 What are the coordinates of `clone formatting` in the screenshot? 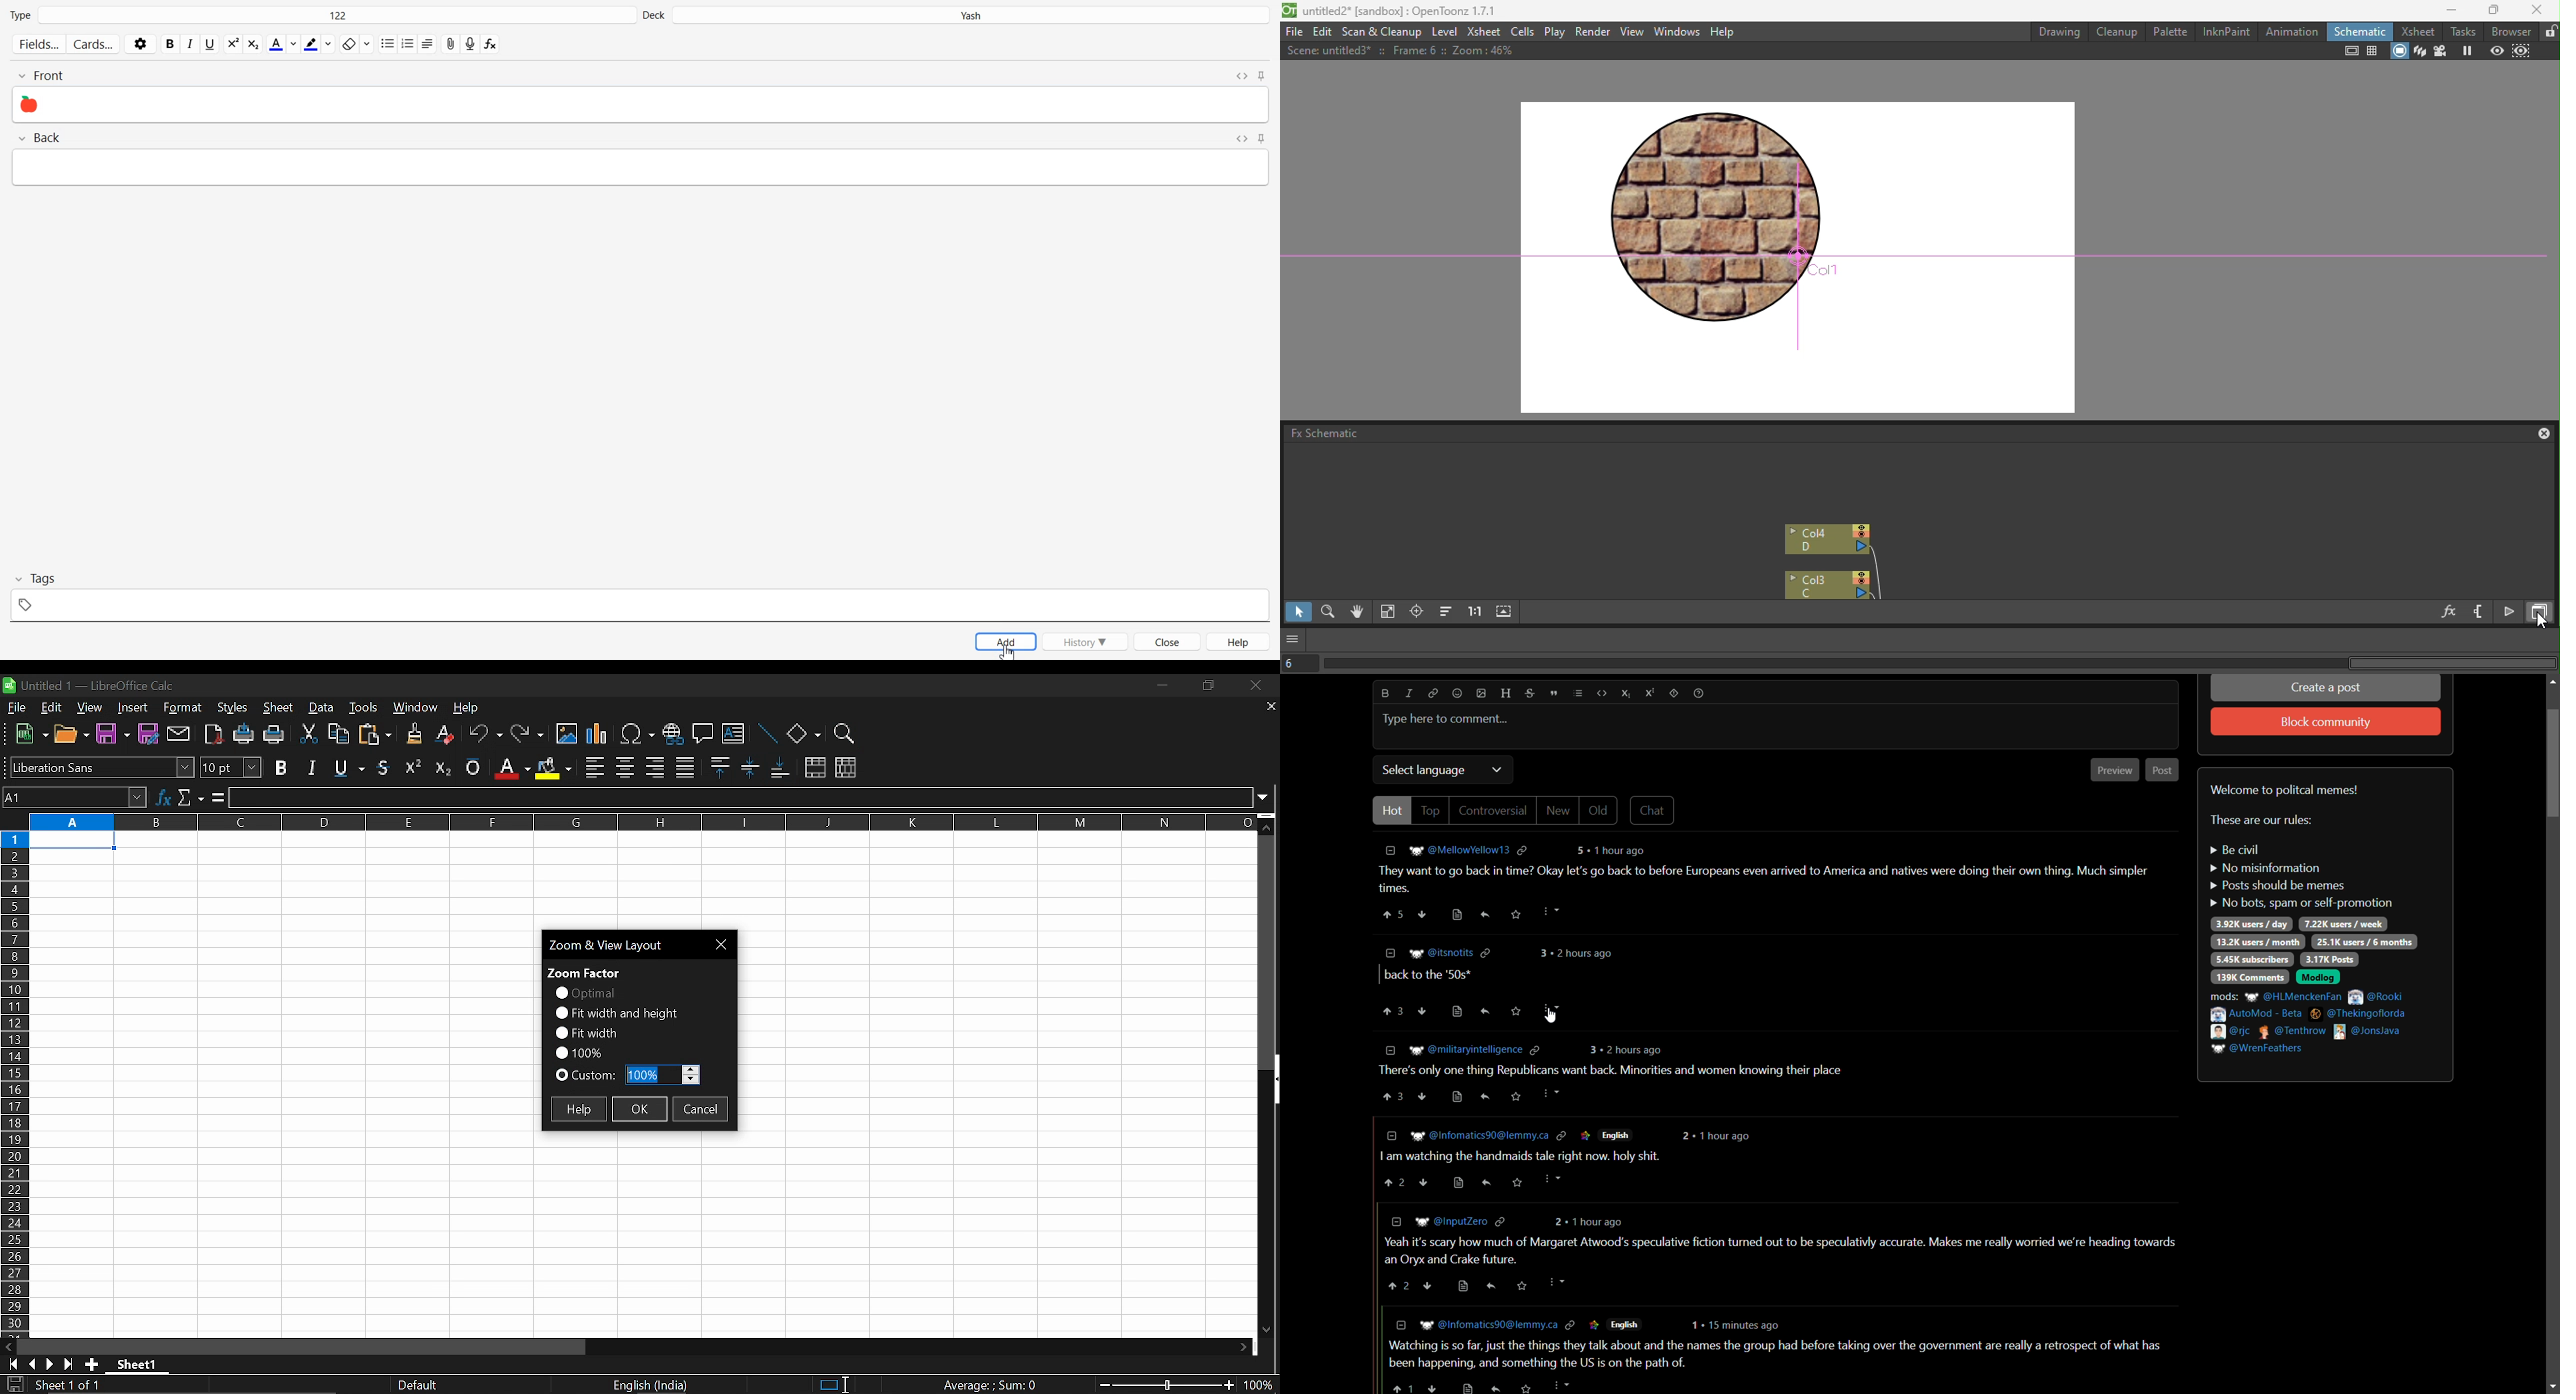 It's located at (410, 733).